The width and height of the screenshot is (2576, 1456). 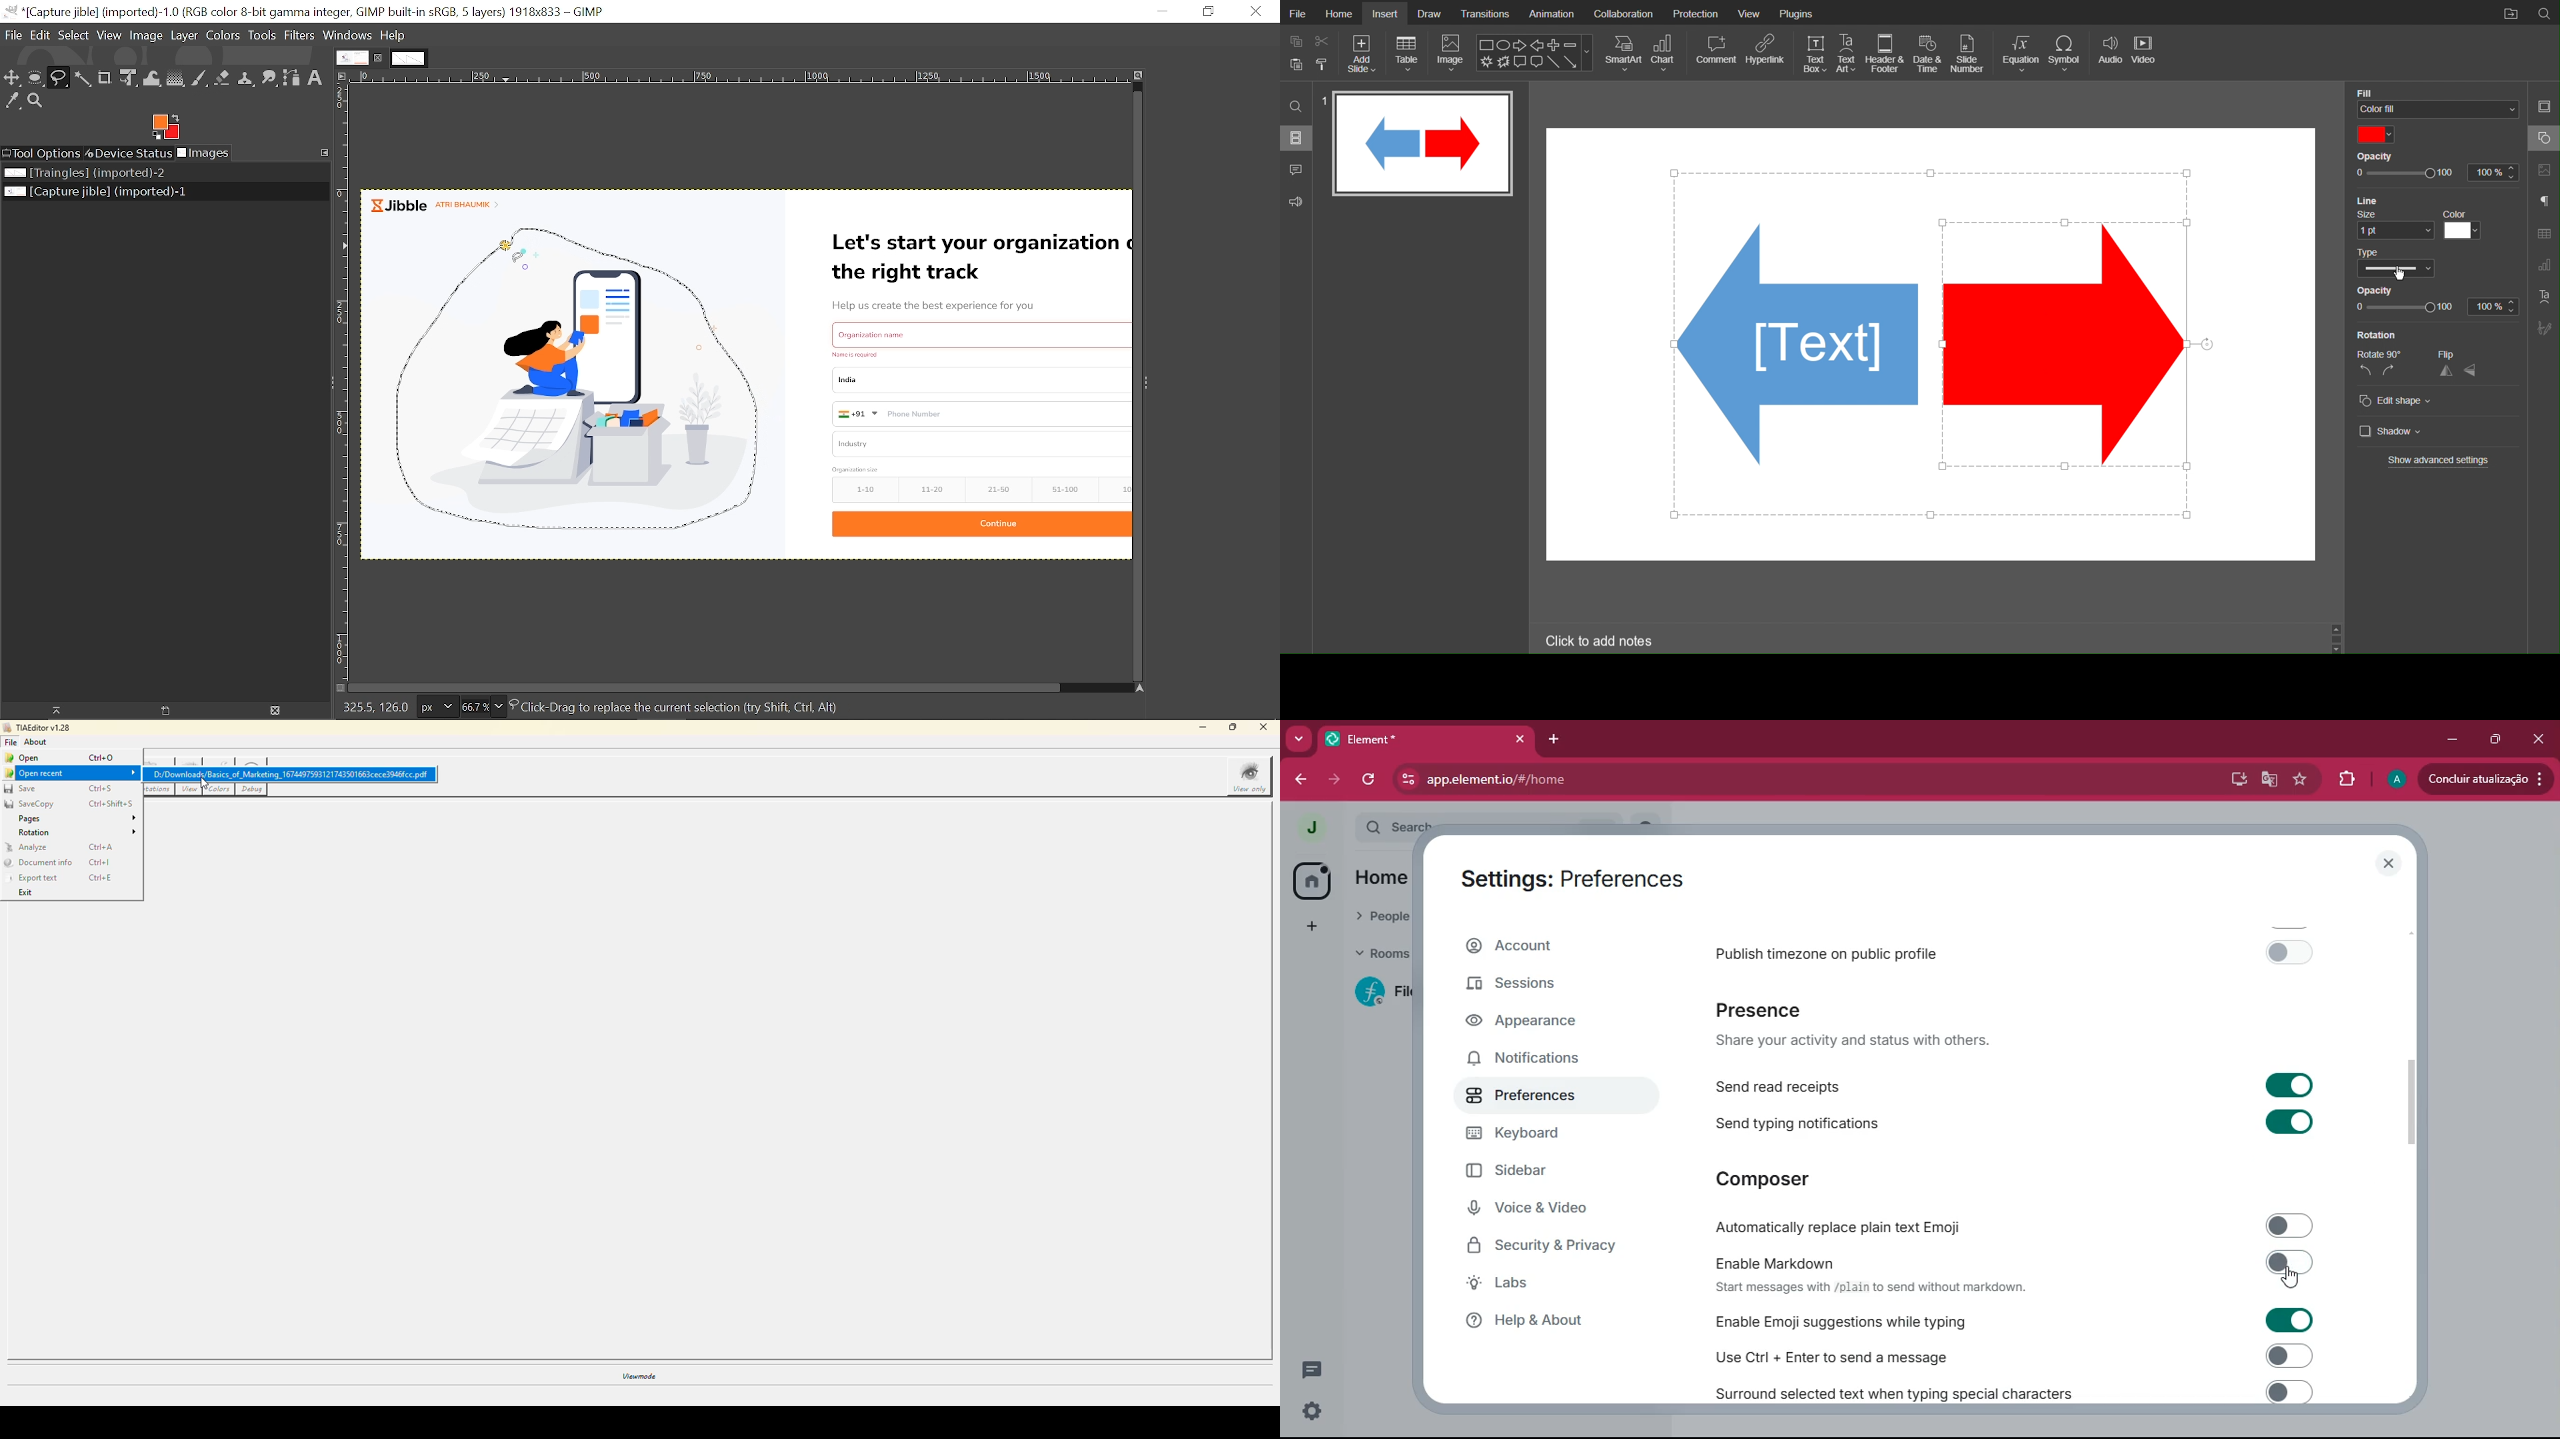 I want to click on 100% opacity, so click(x=2434, y=308).